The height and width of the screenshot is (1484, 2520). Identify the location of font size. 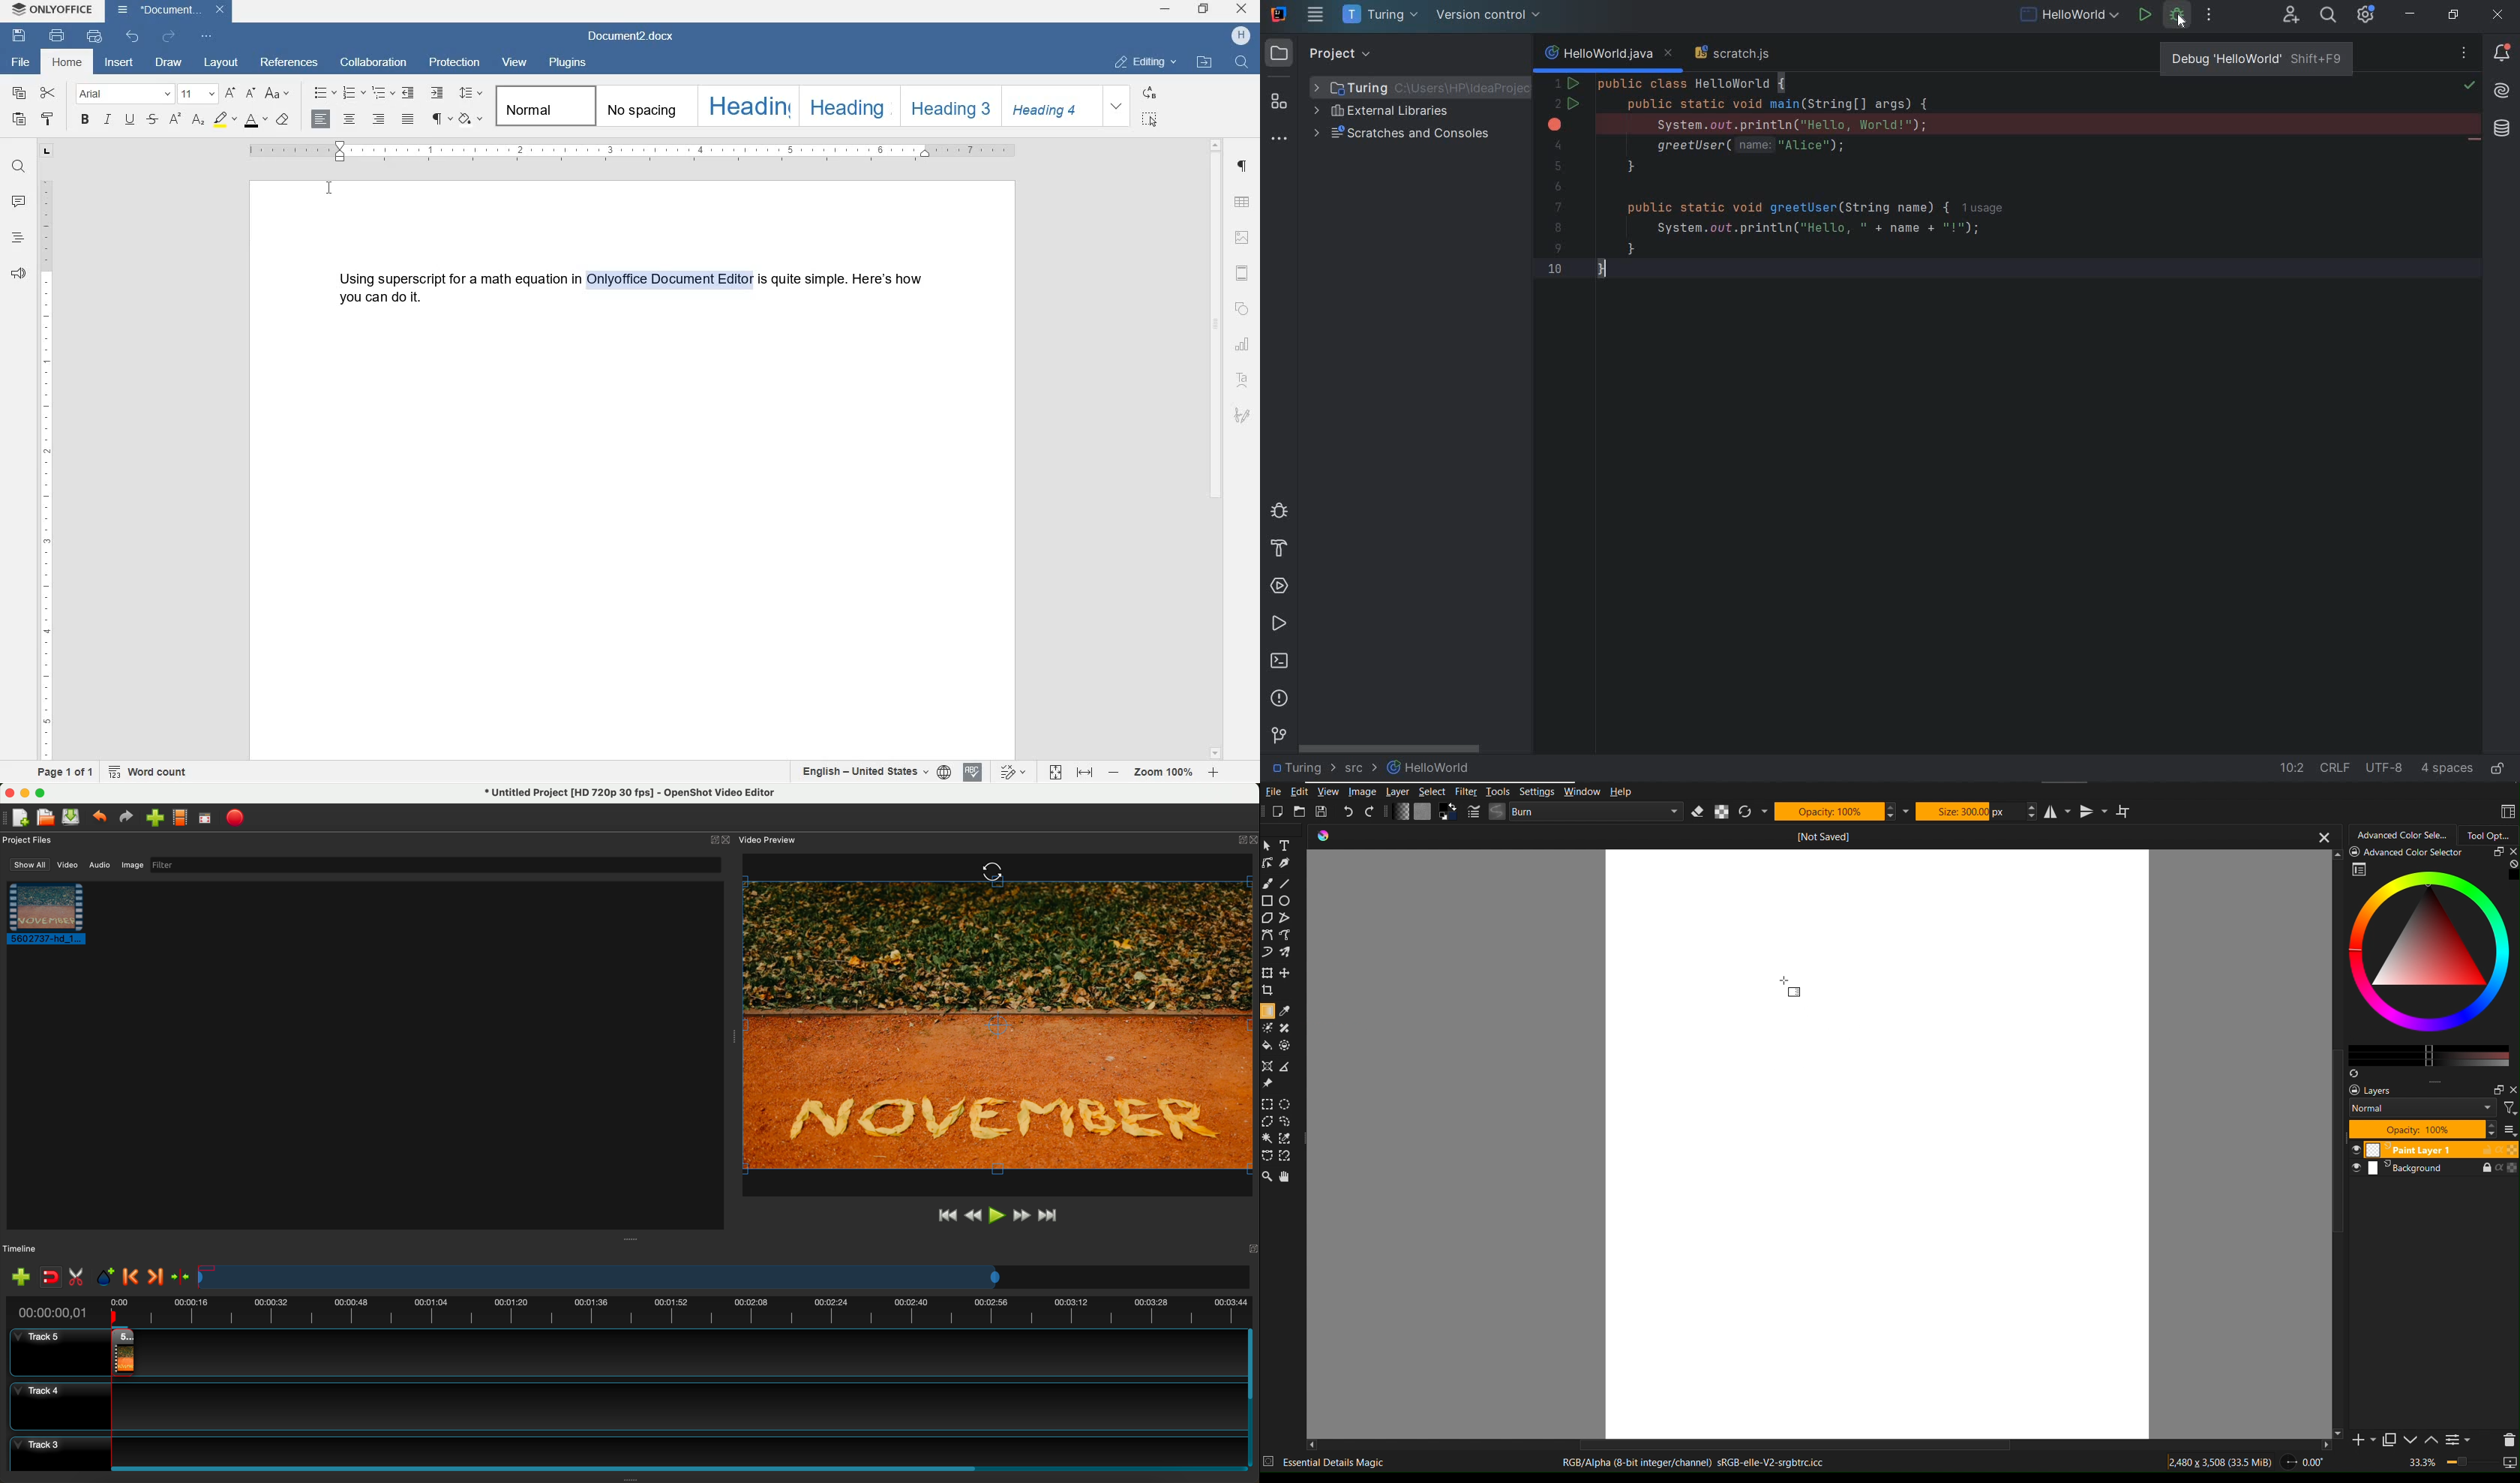
(197, 93).